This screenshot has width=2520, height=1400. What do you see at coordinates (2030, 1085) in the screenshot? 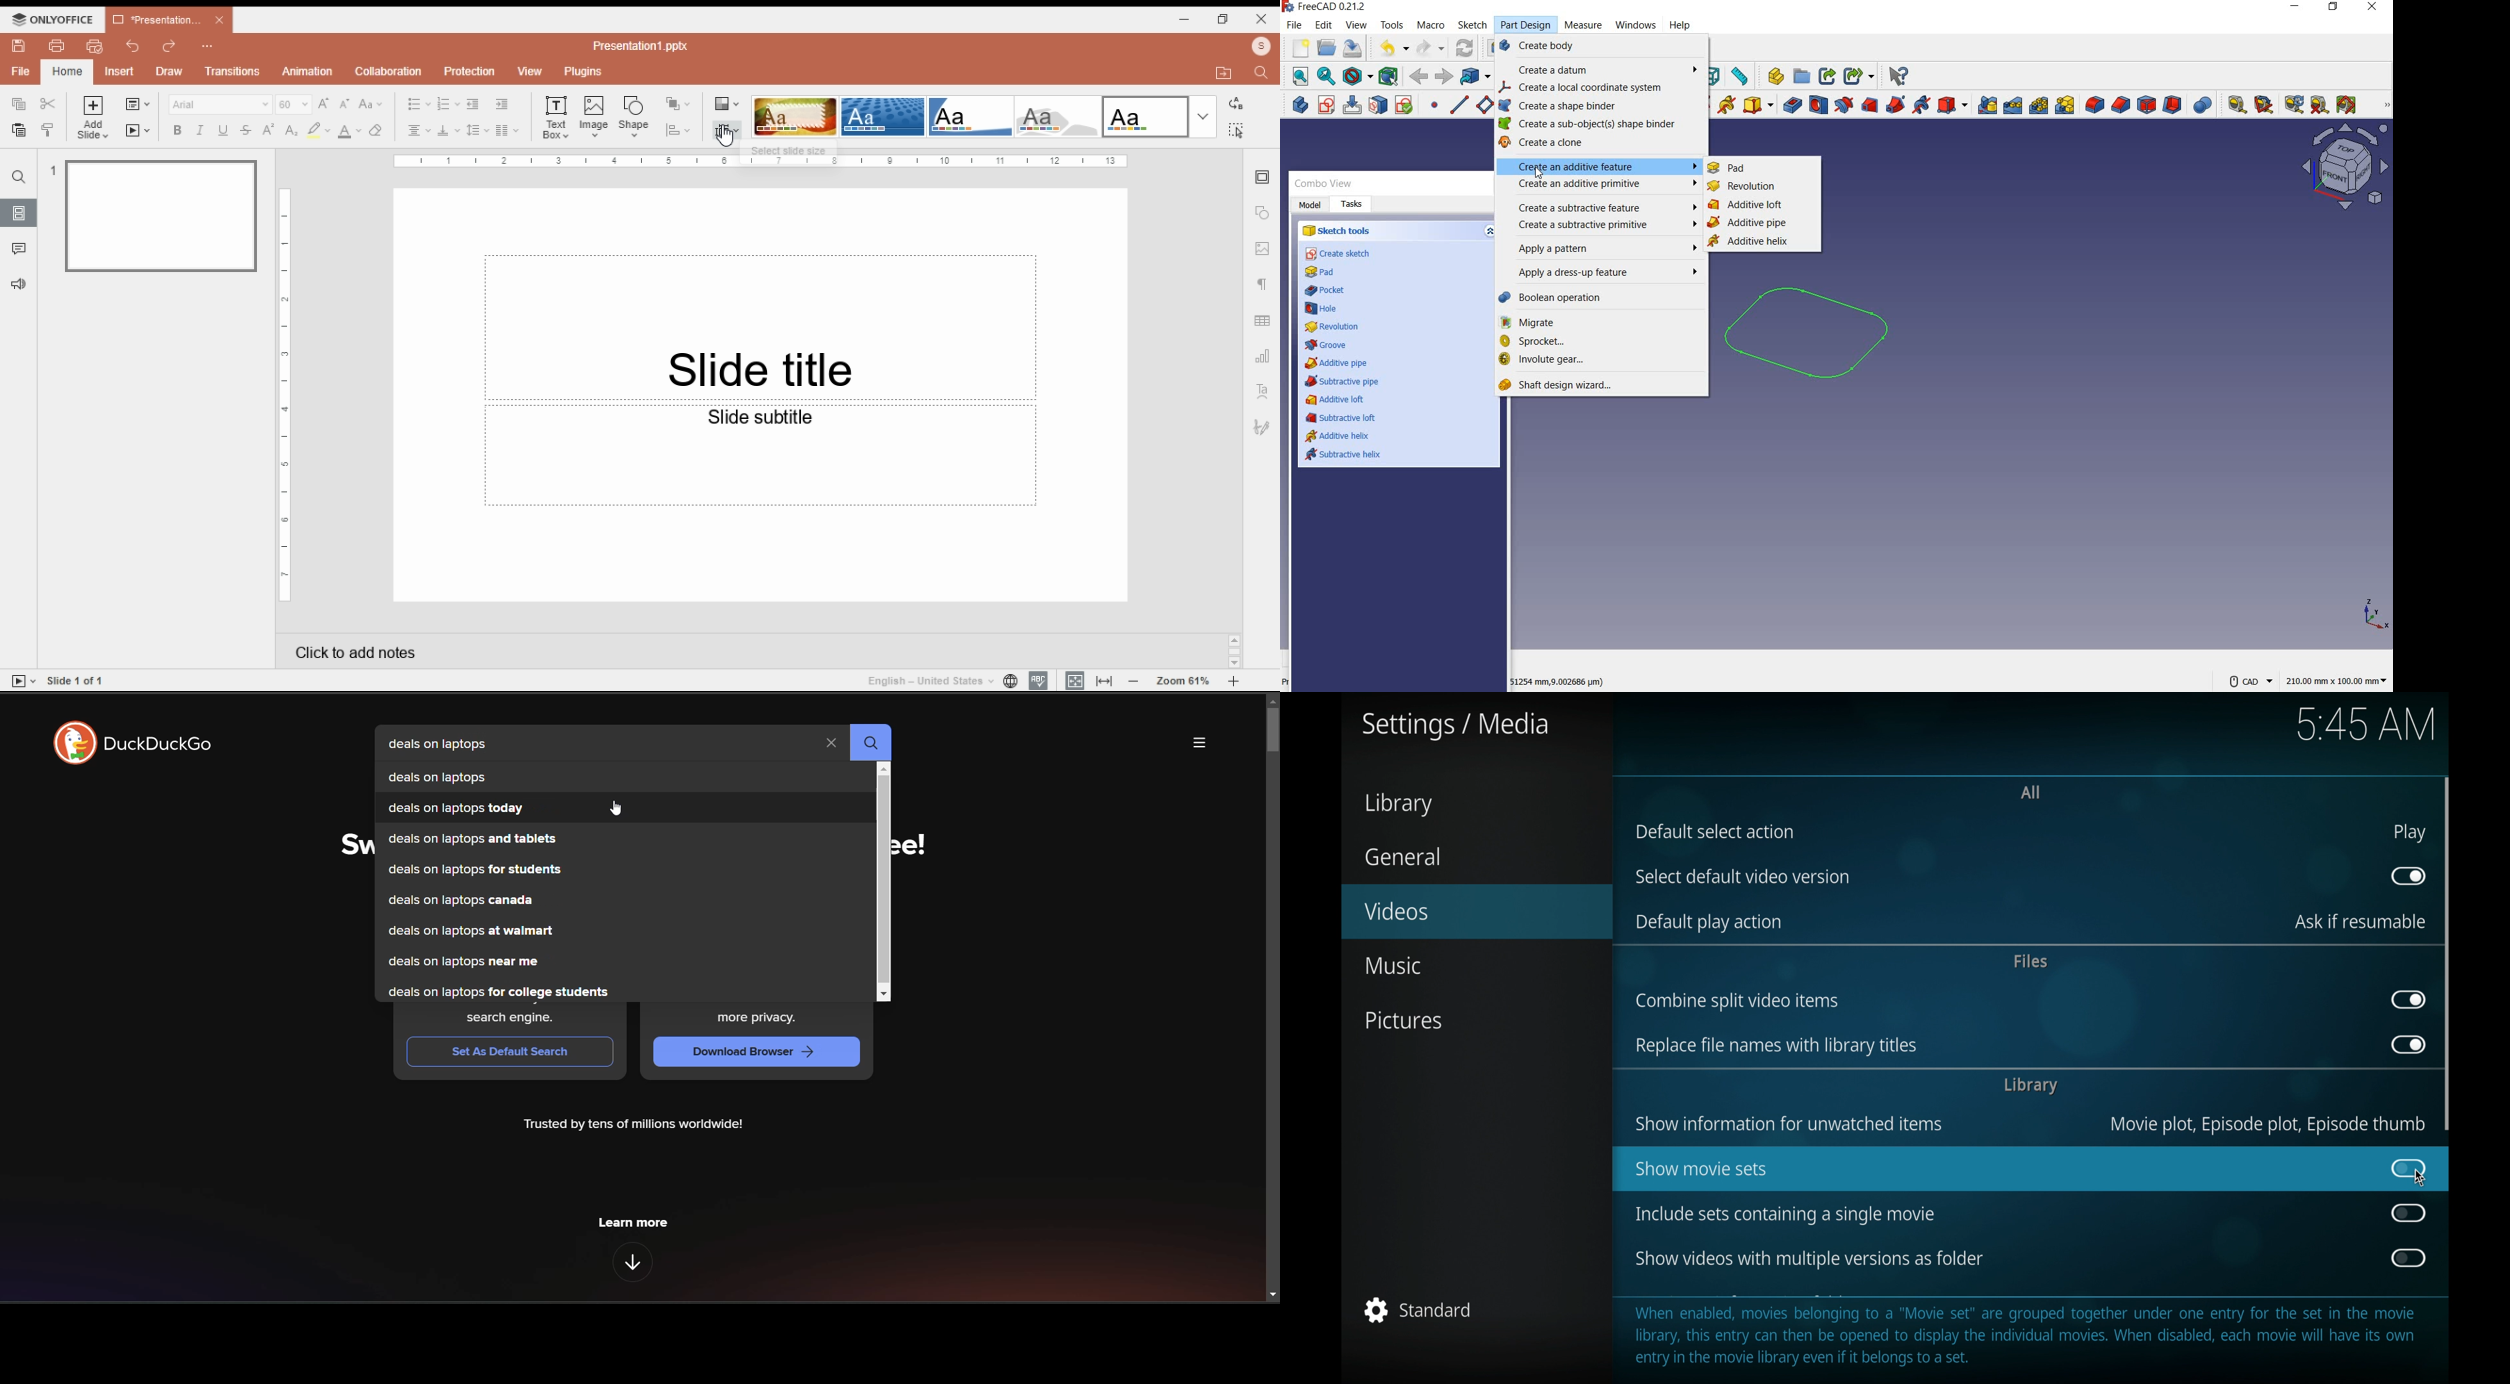
I see `library` at bounding box center [2030, 1085].